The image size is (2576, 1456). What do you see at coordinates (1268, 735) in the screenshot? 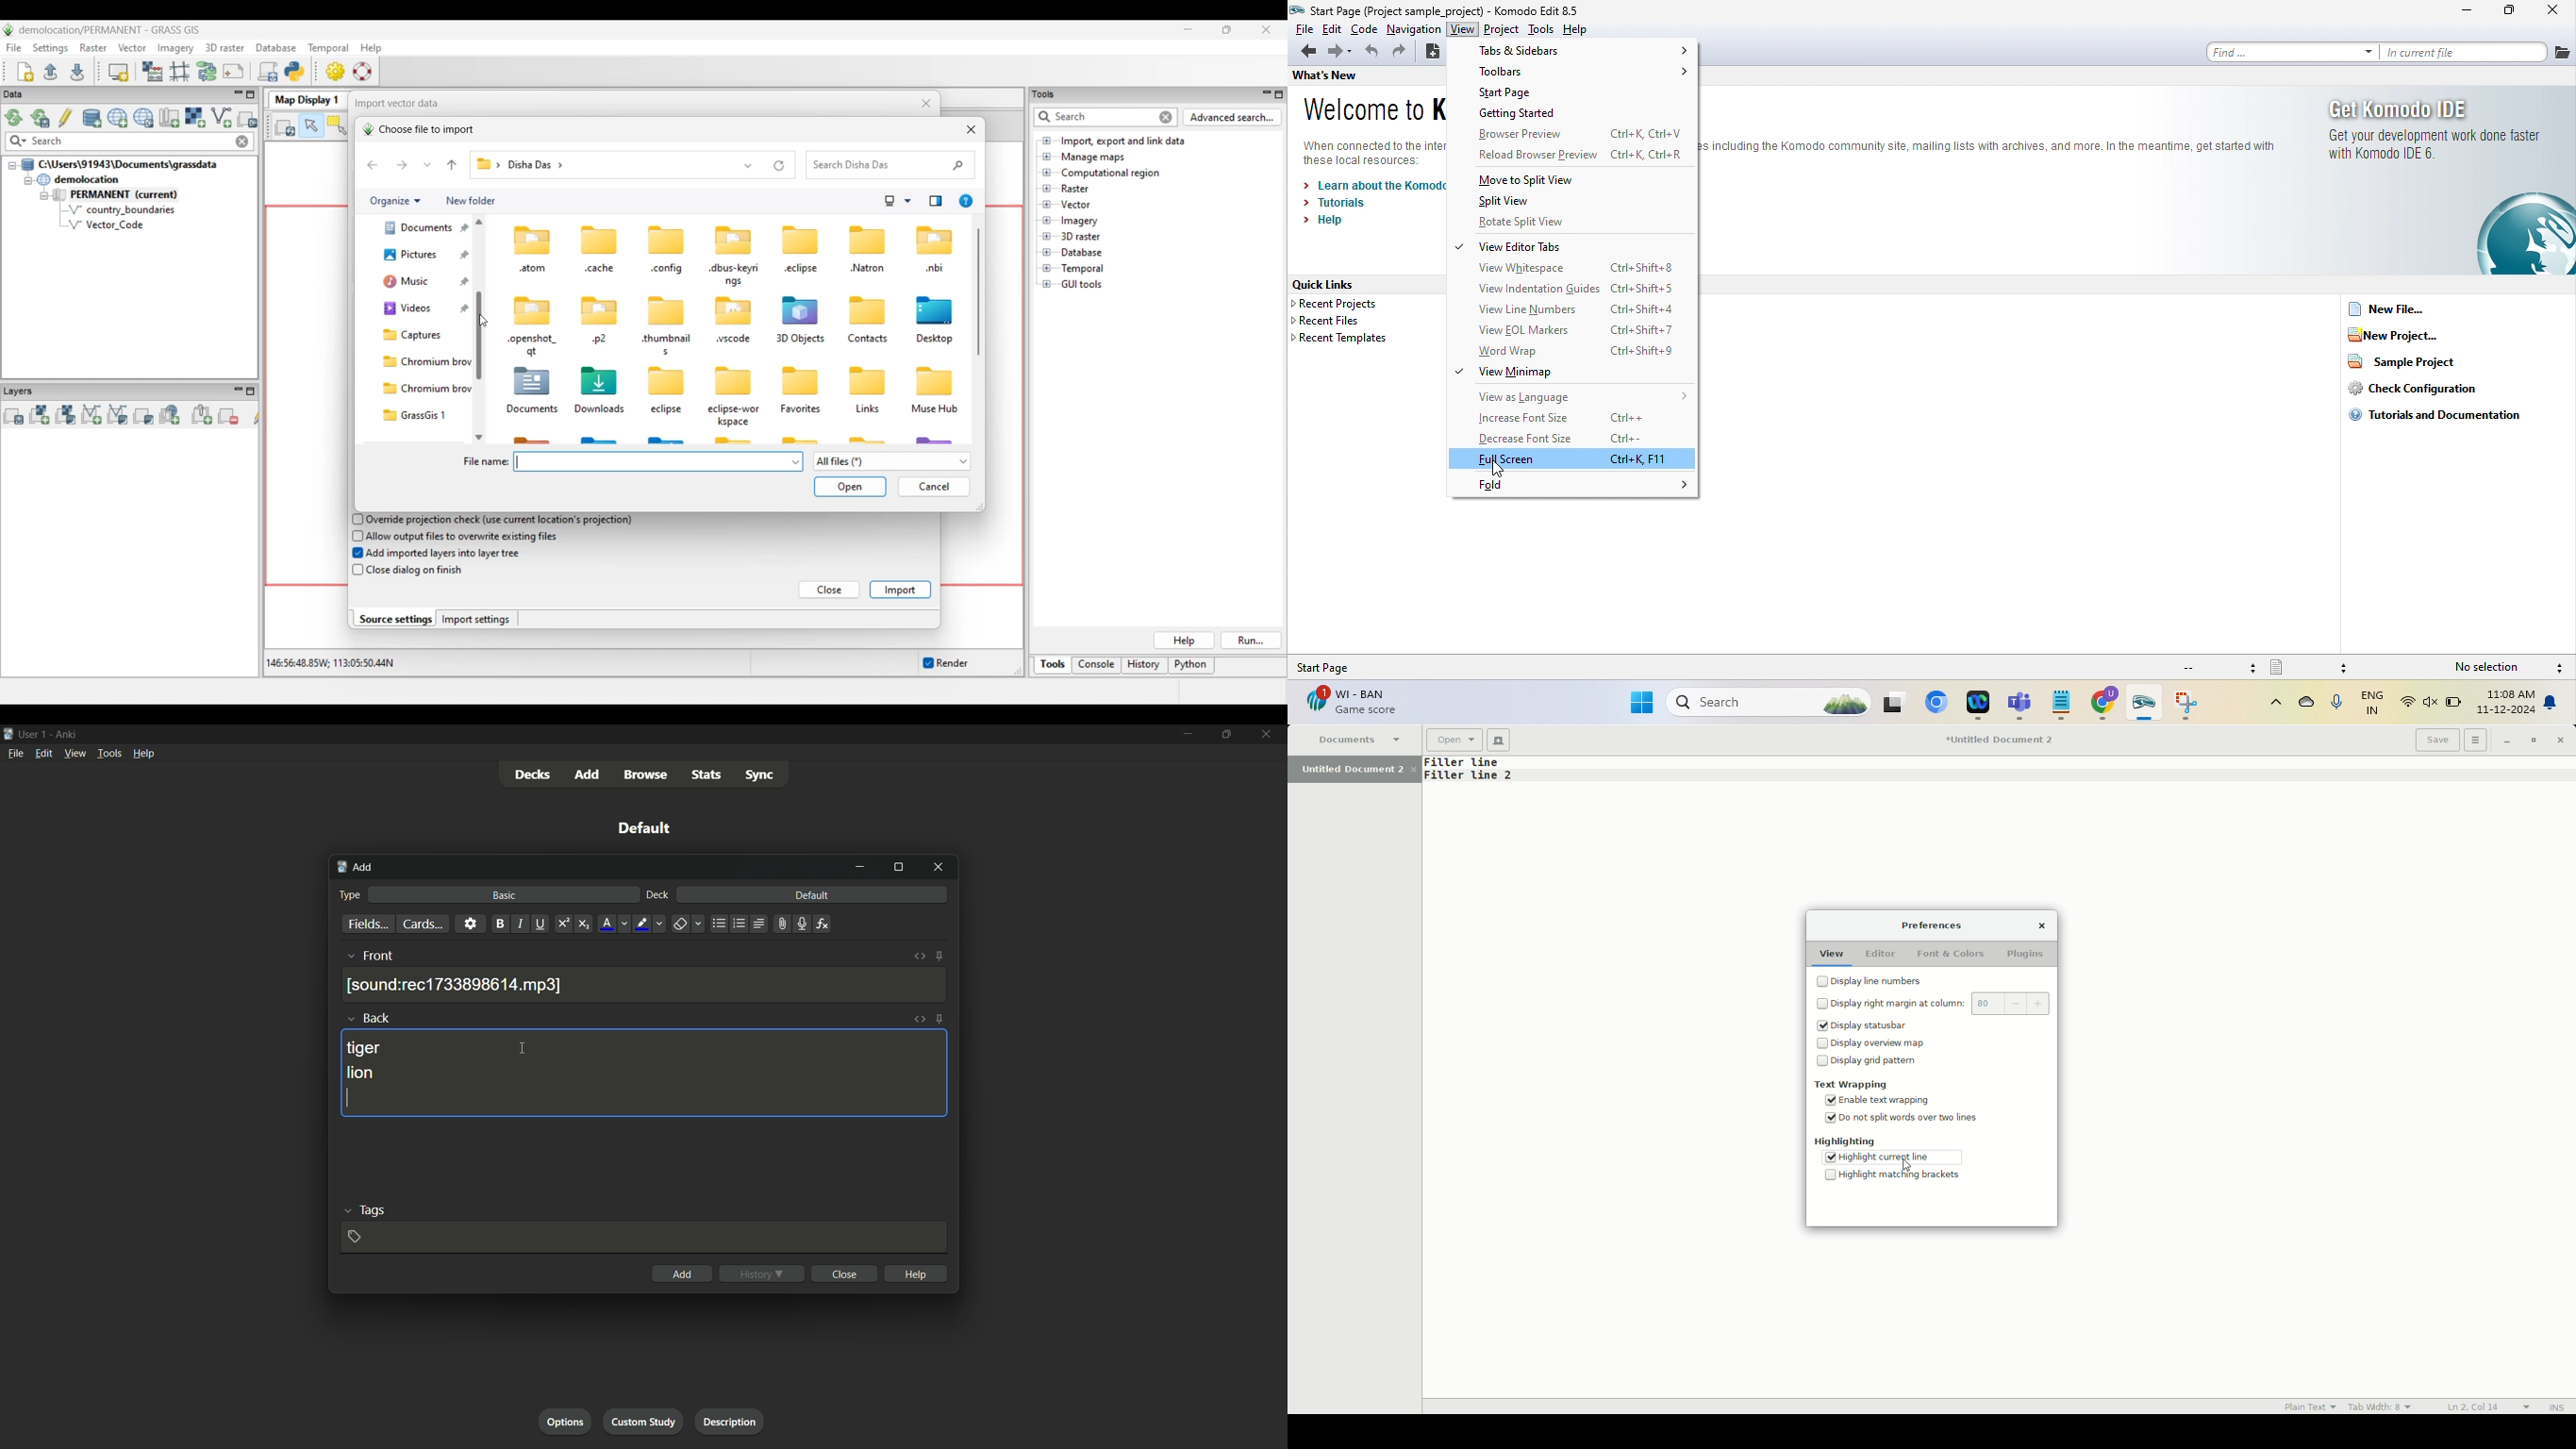
I see `close app` at bounding box center [1268, 735].